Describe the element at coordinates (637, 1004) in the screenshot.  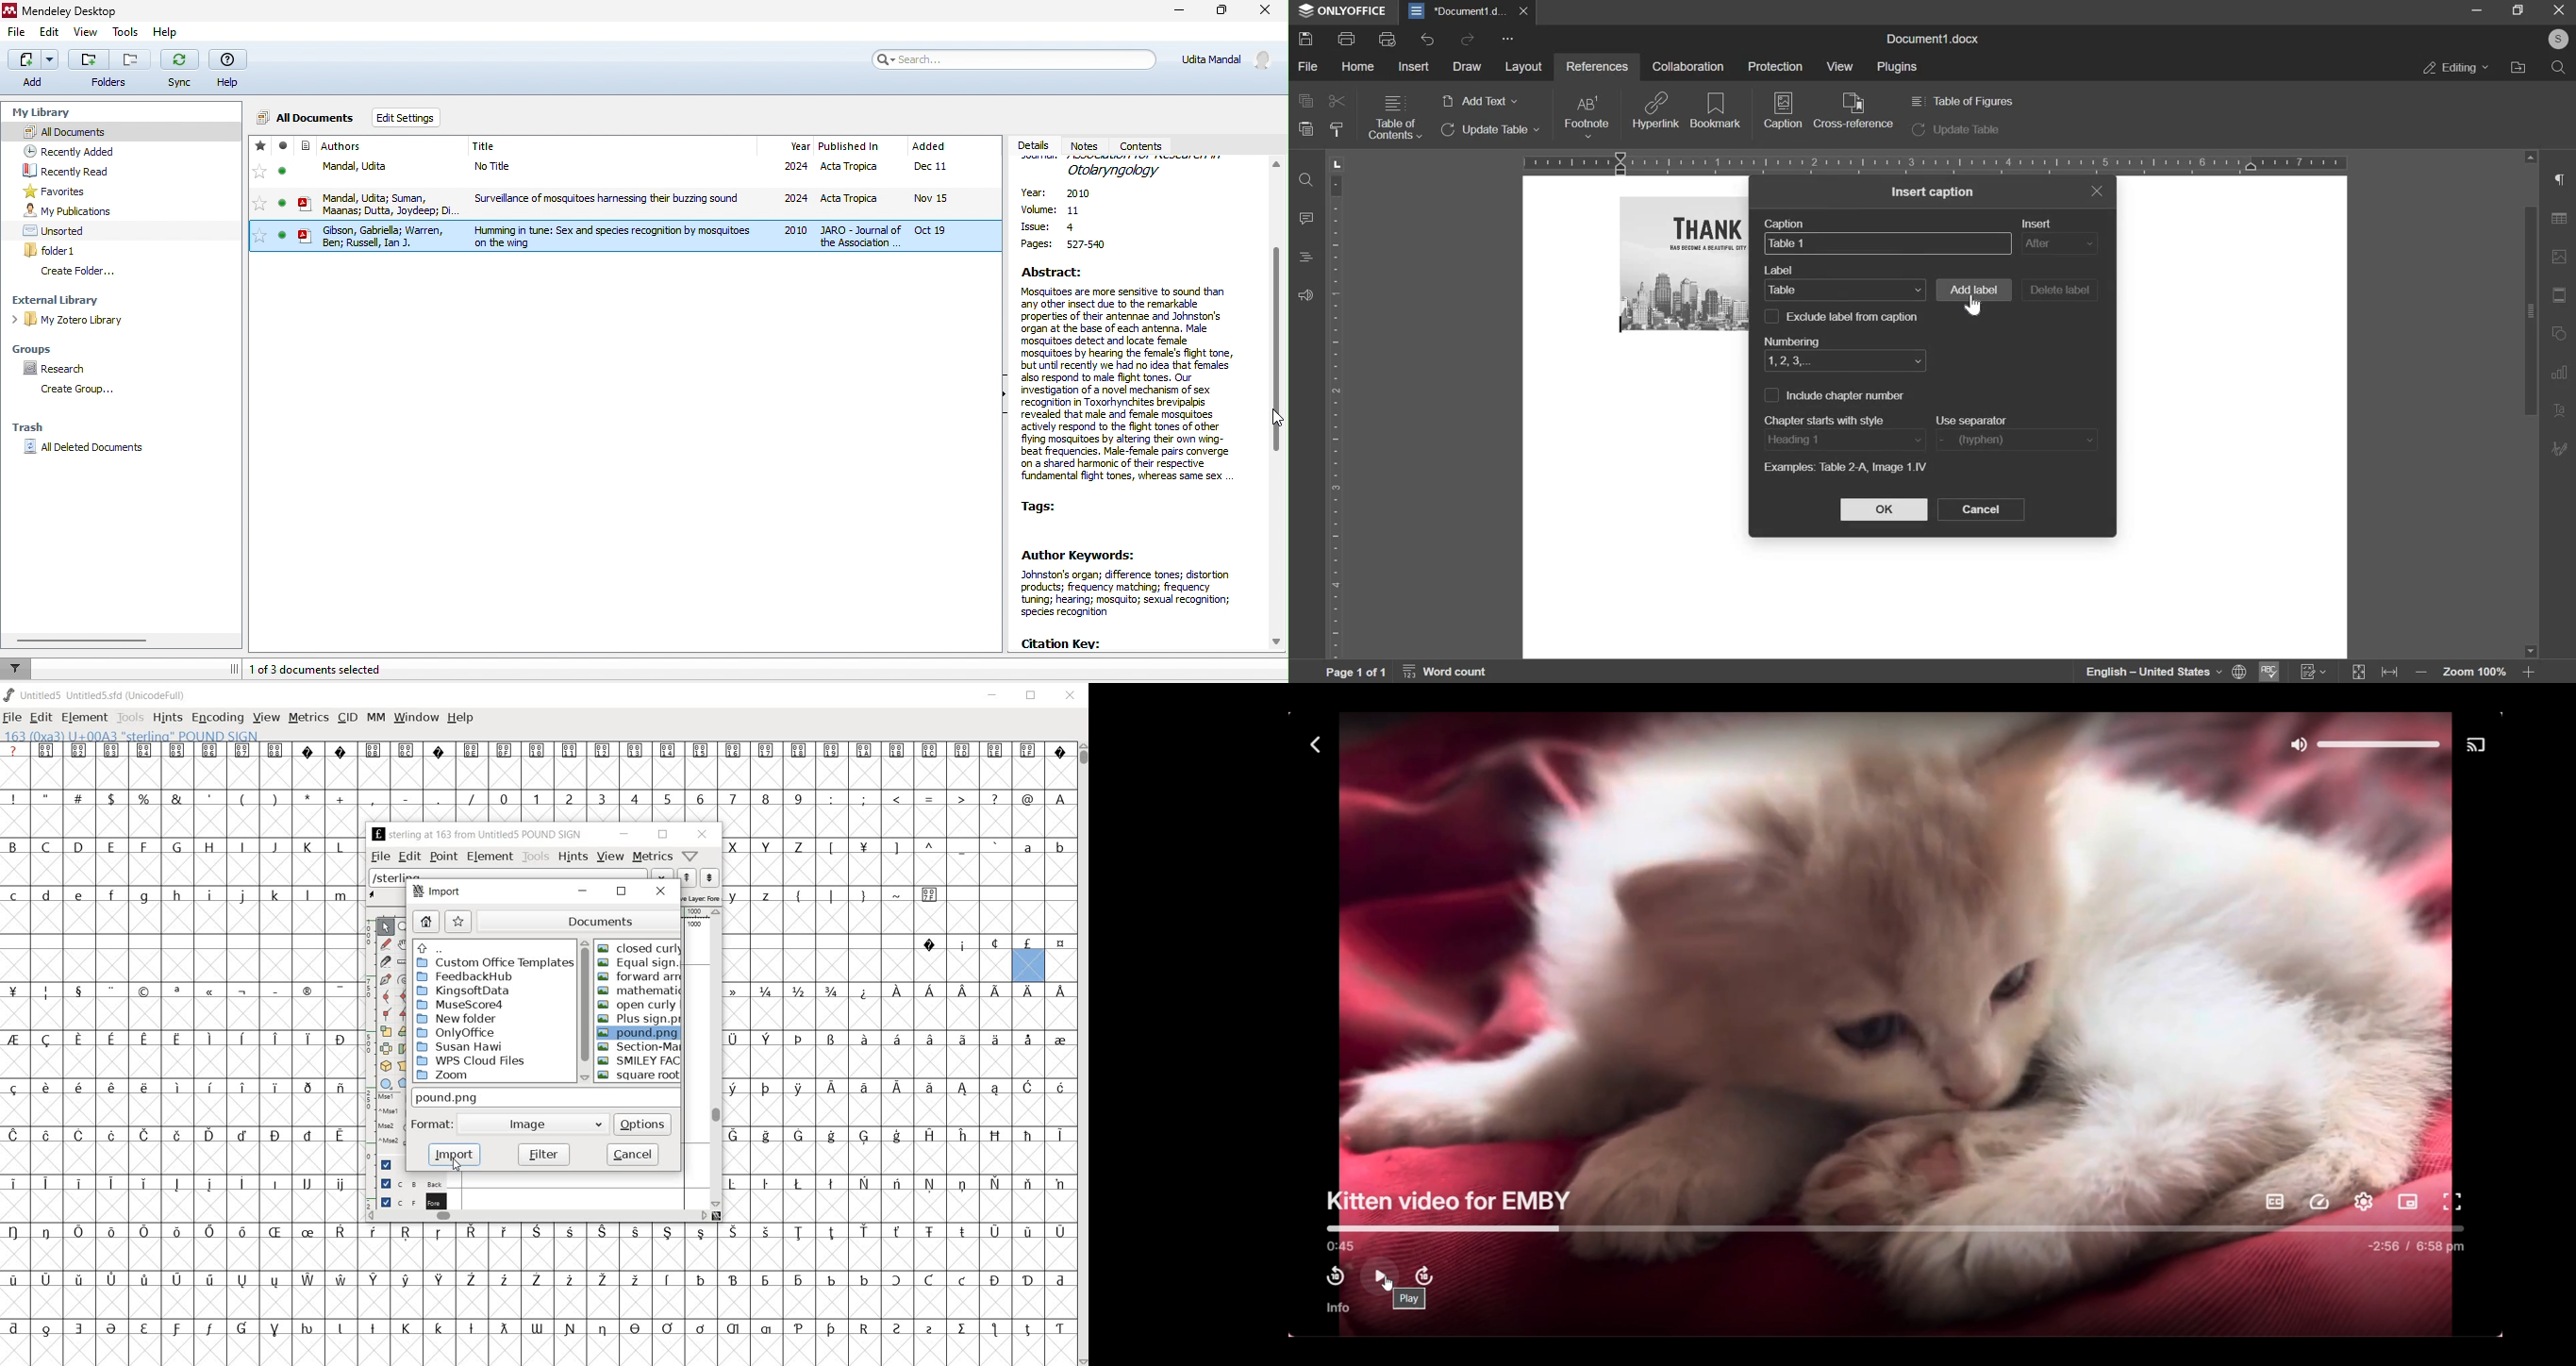
I see `open curly` at that location.